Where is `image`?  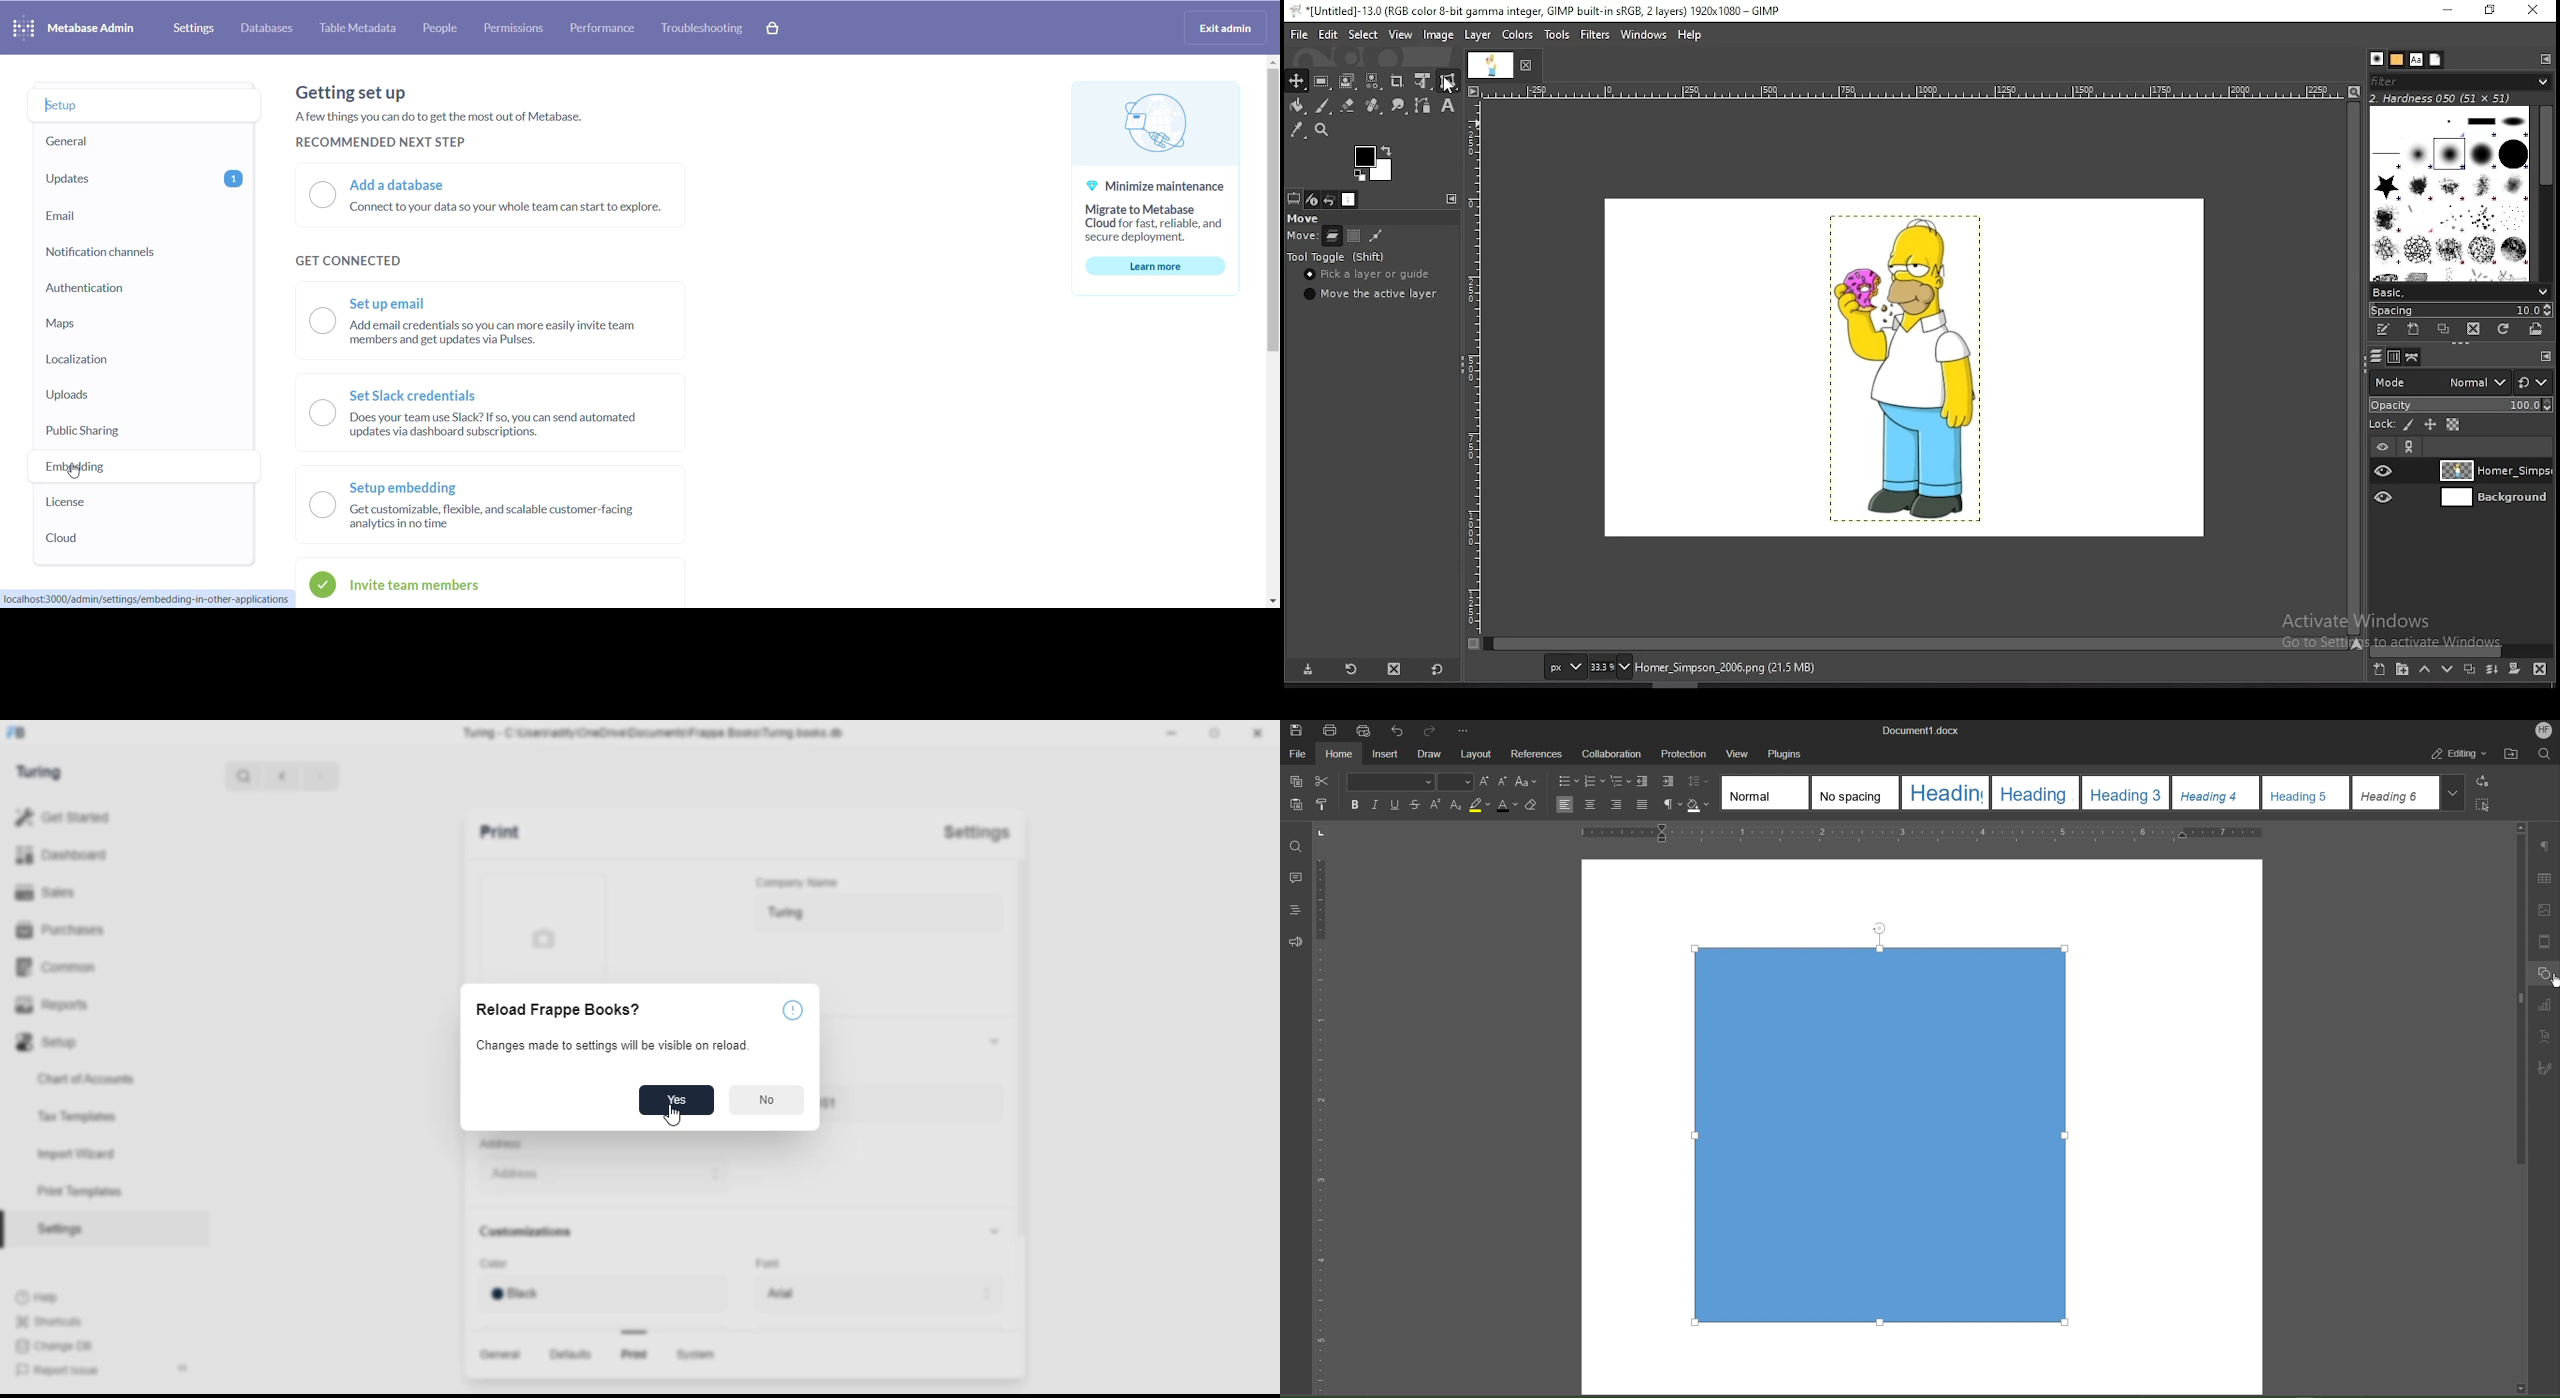 image is located at coordinates (1902, 369).